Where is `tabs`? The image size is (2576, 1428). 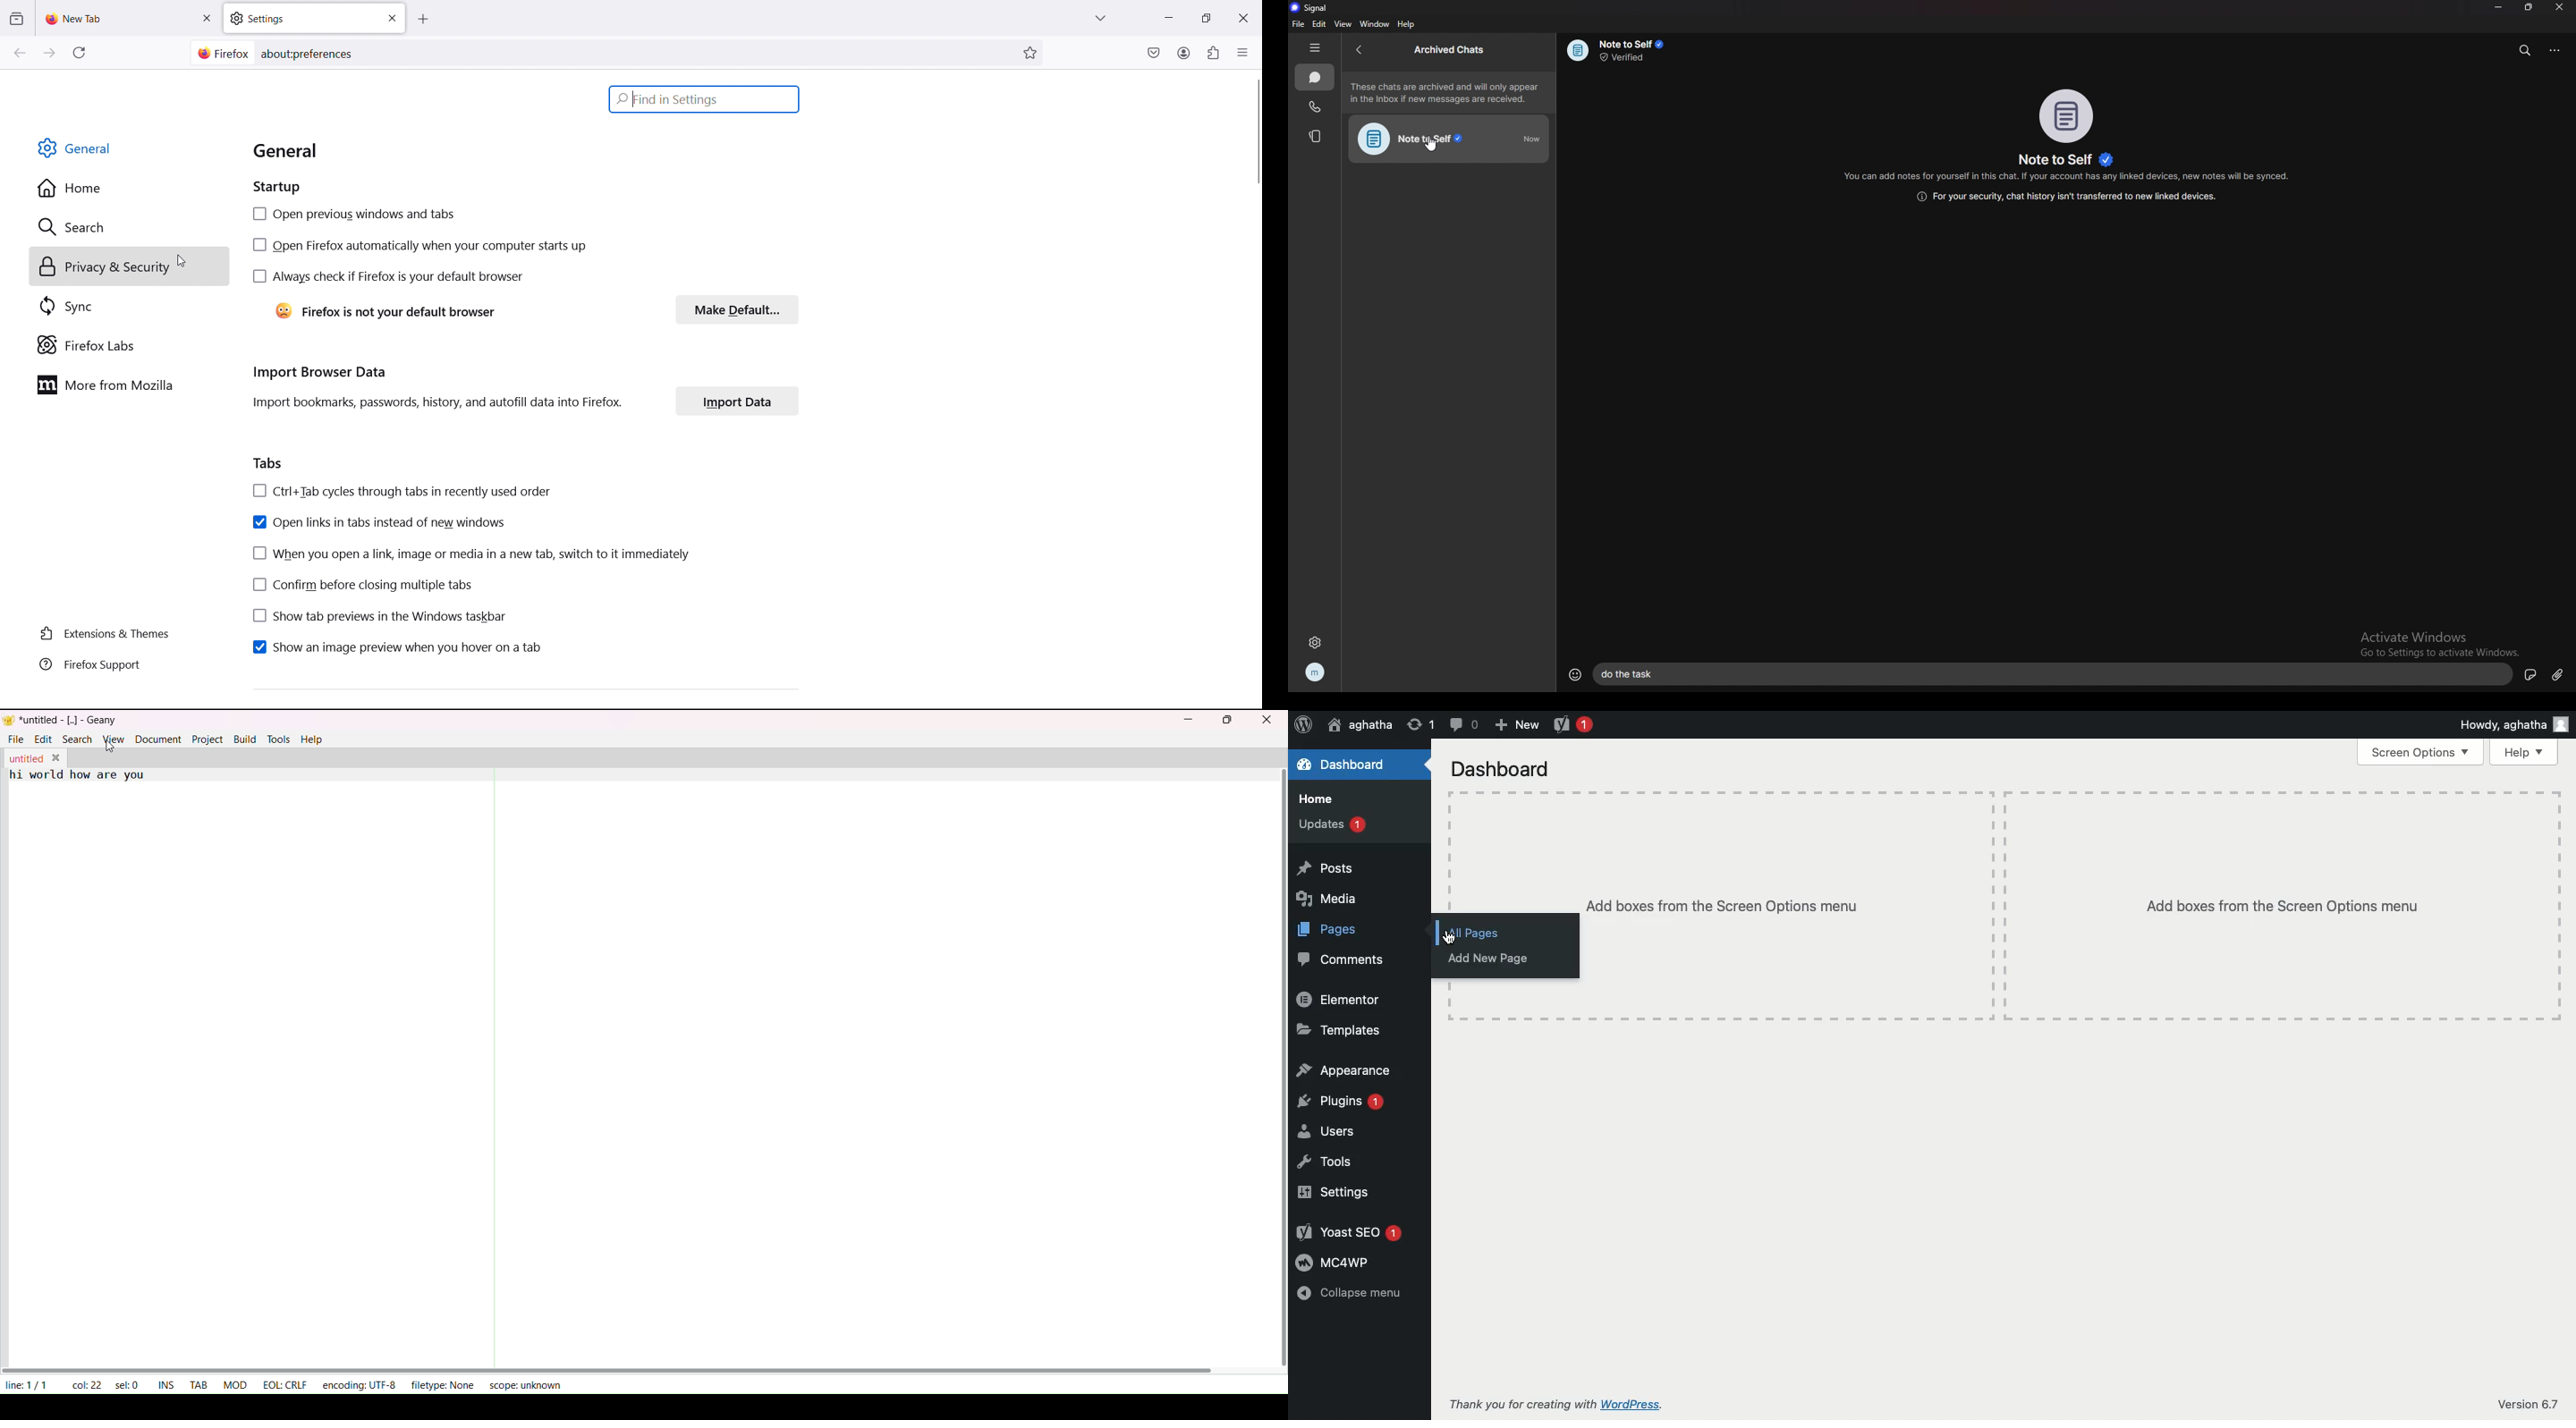
tabs is located at coordinates (268, 463).